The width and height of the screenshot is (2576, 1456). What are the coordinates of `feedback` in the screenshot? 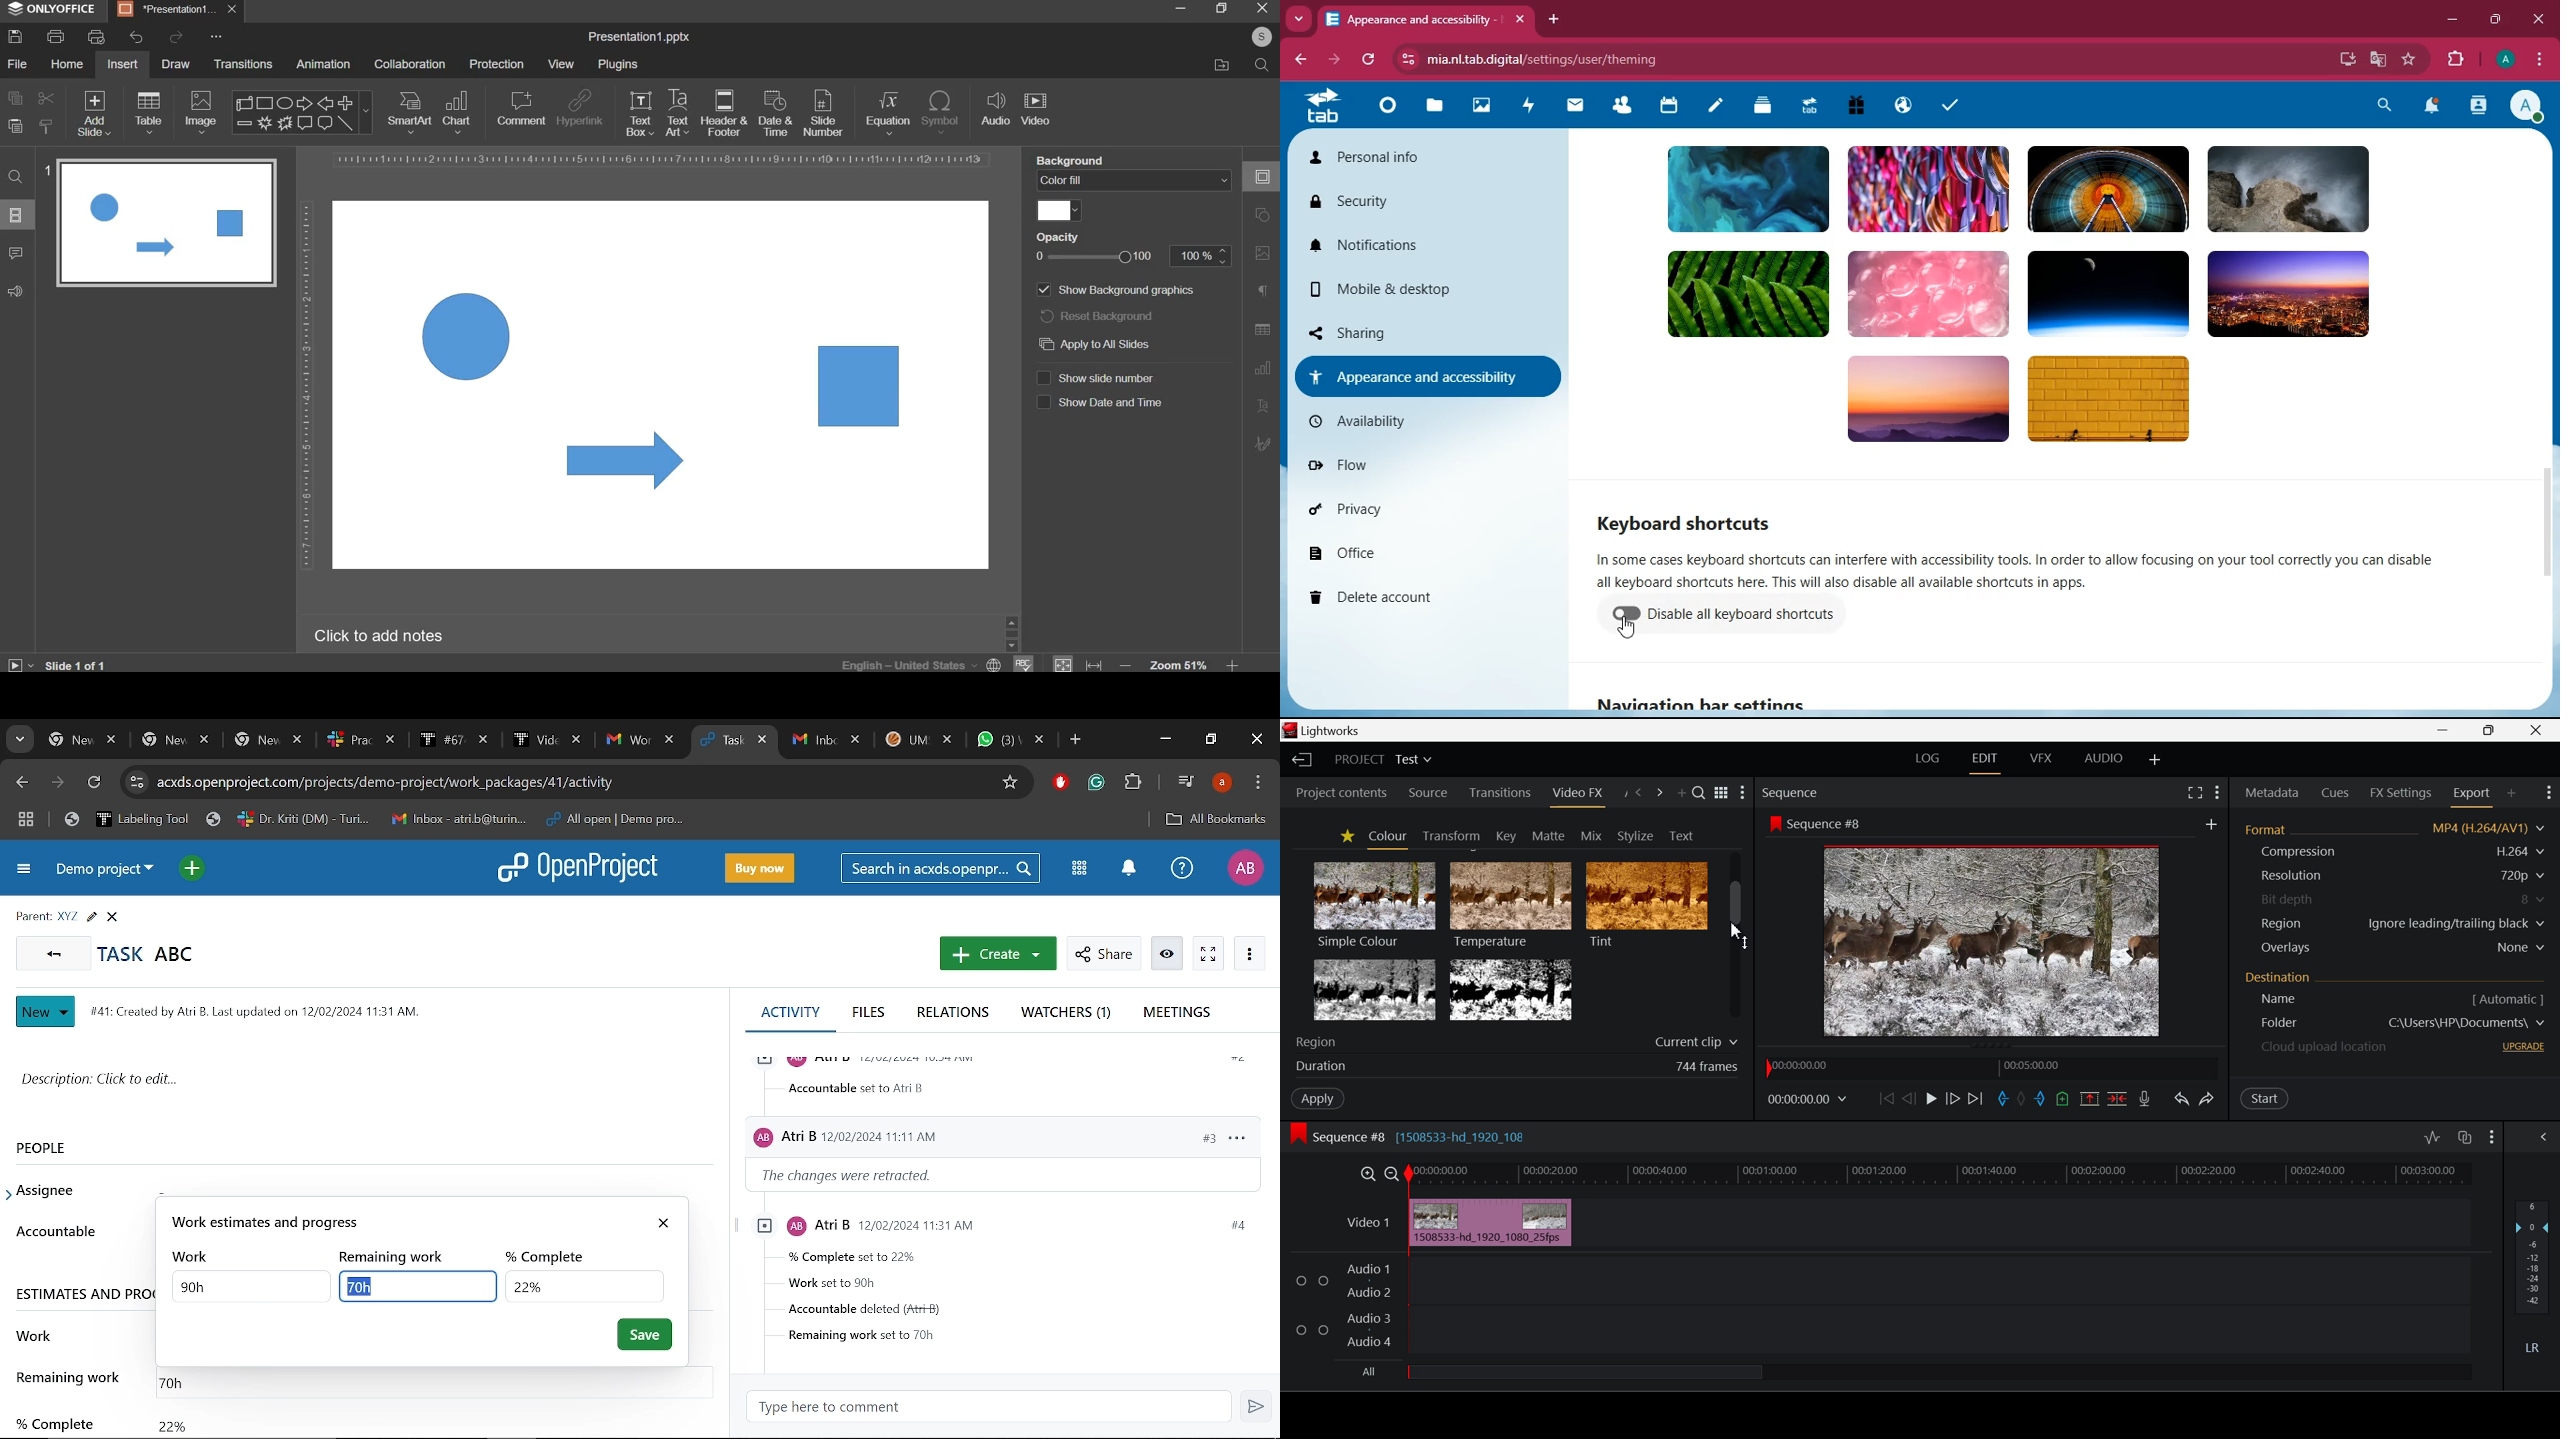 It's located at (15, 292).